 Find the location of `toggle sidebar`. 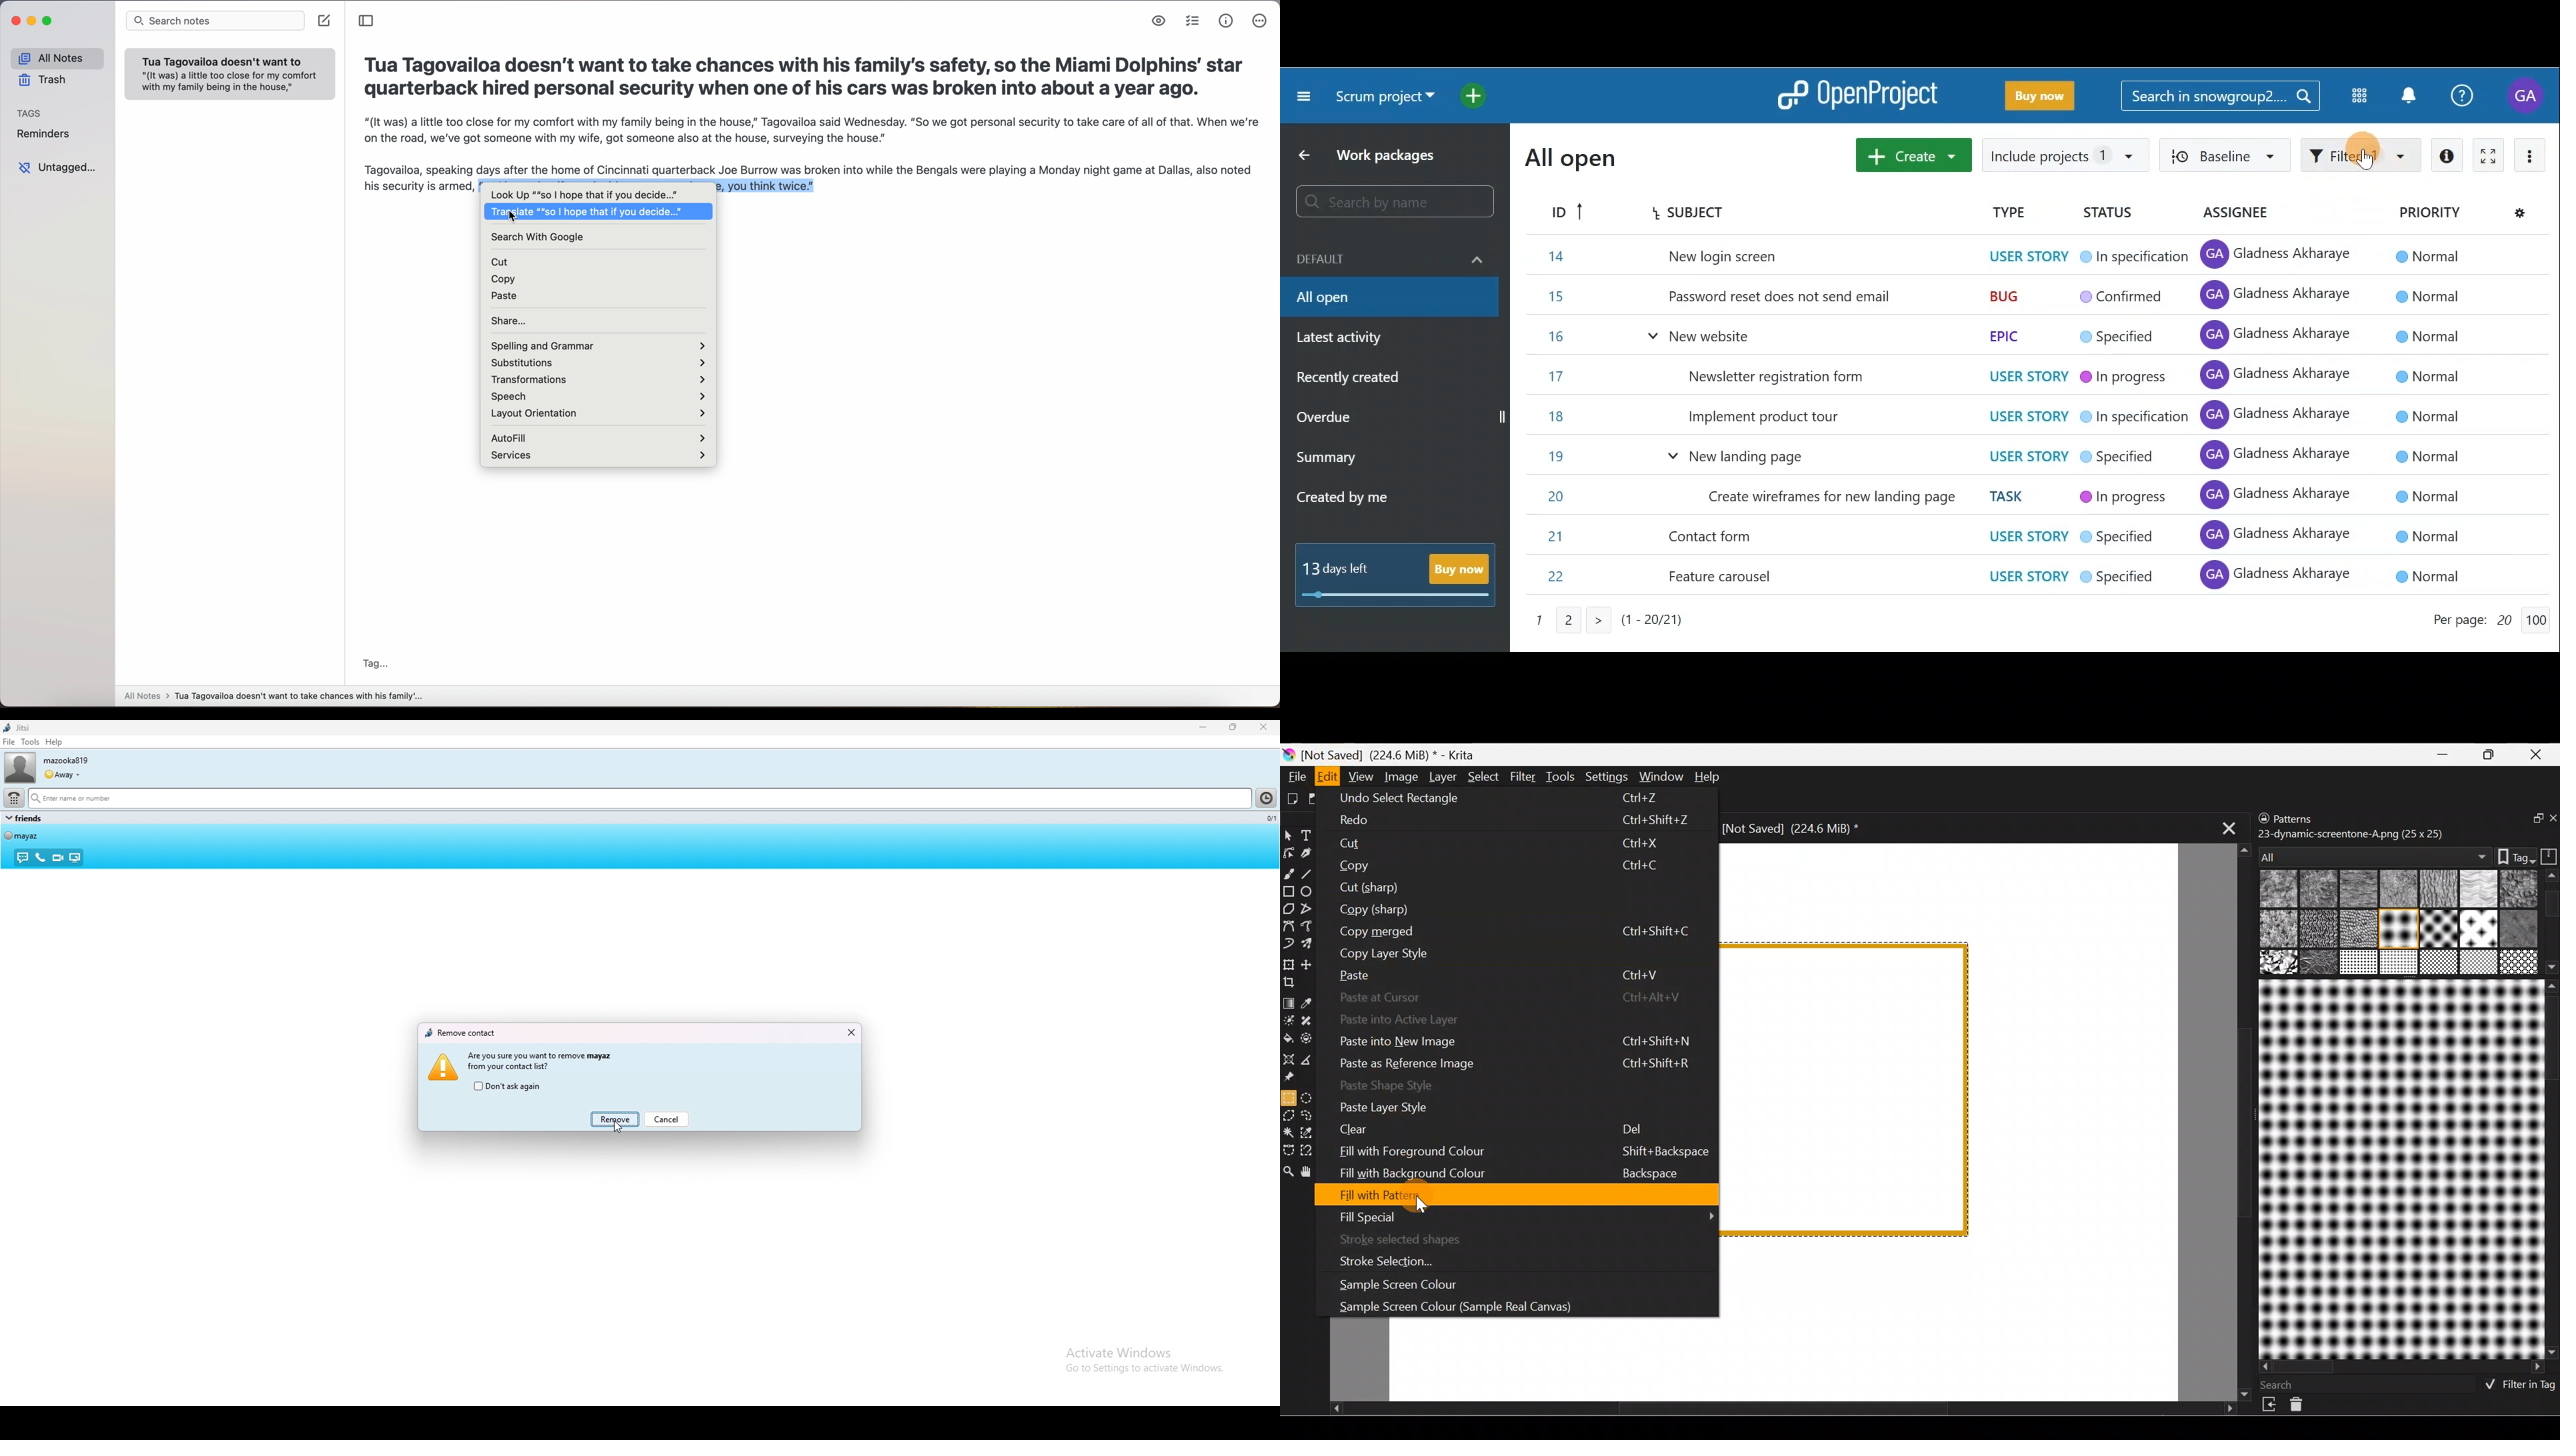

toggle sidebar is located at coordinates (368, 21).